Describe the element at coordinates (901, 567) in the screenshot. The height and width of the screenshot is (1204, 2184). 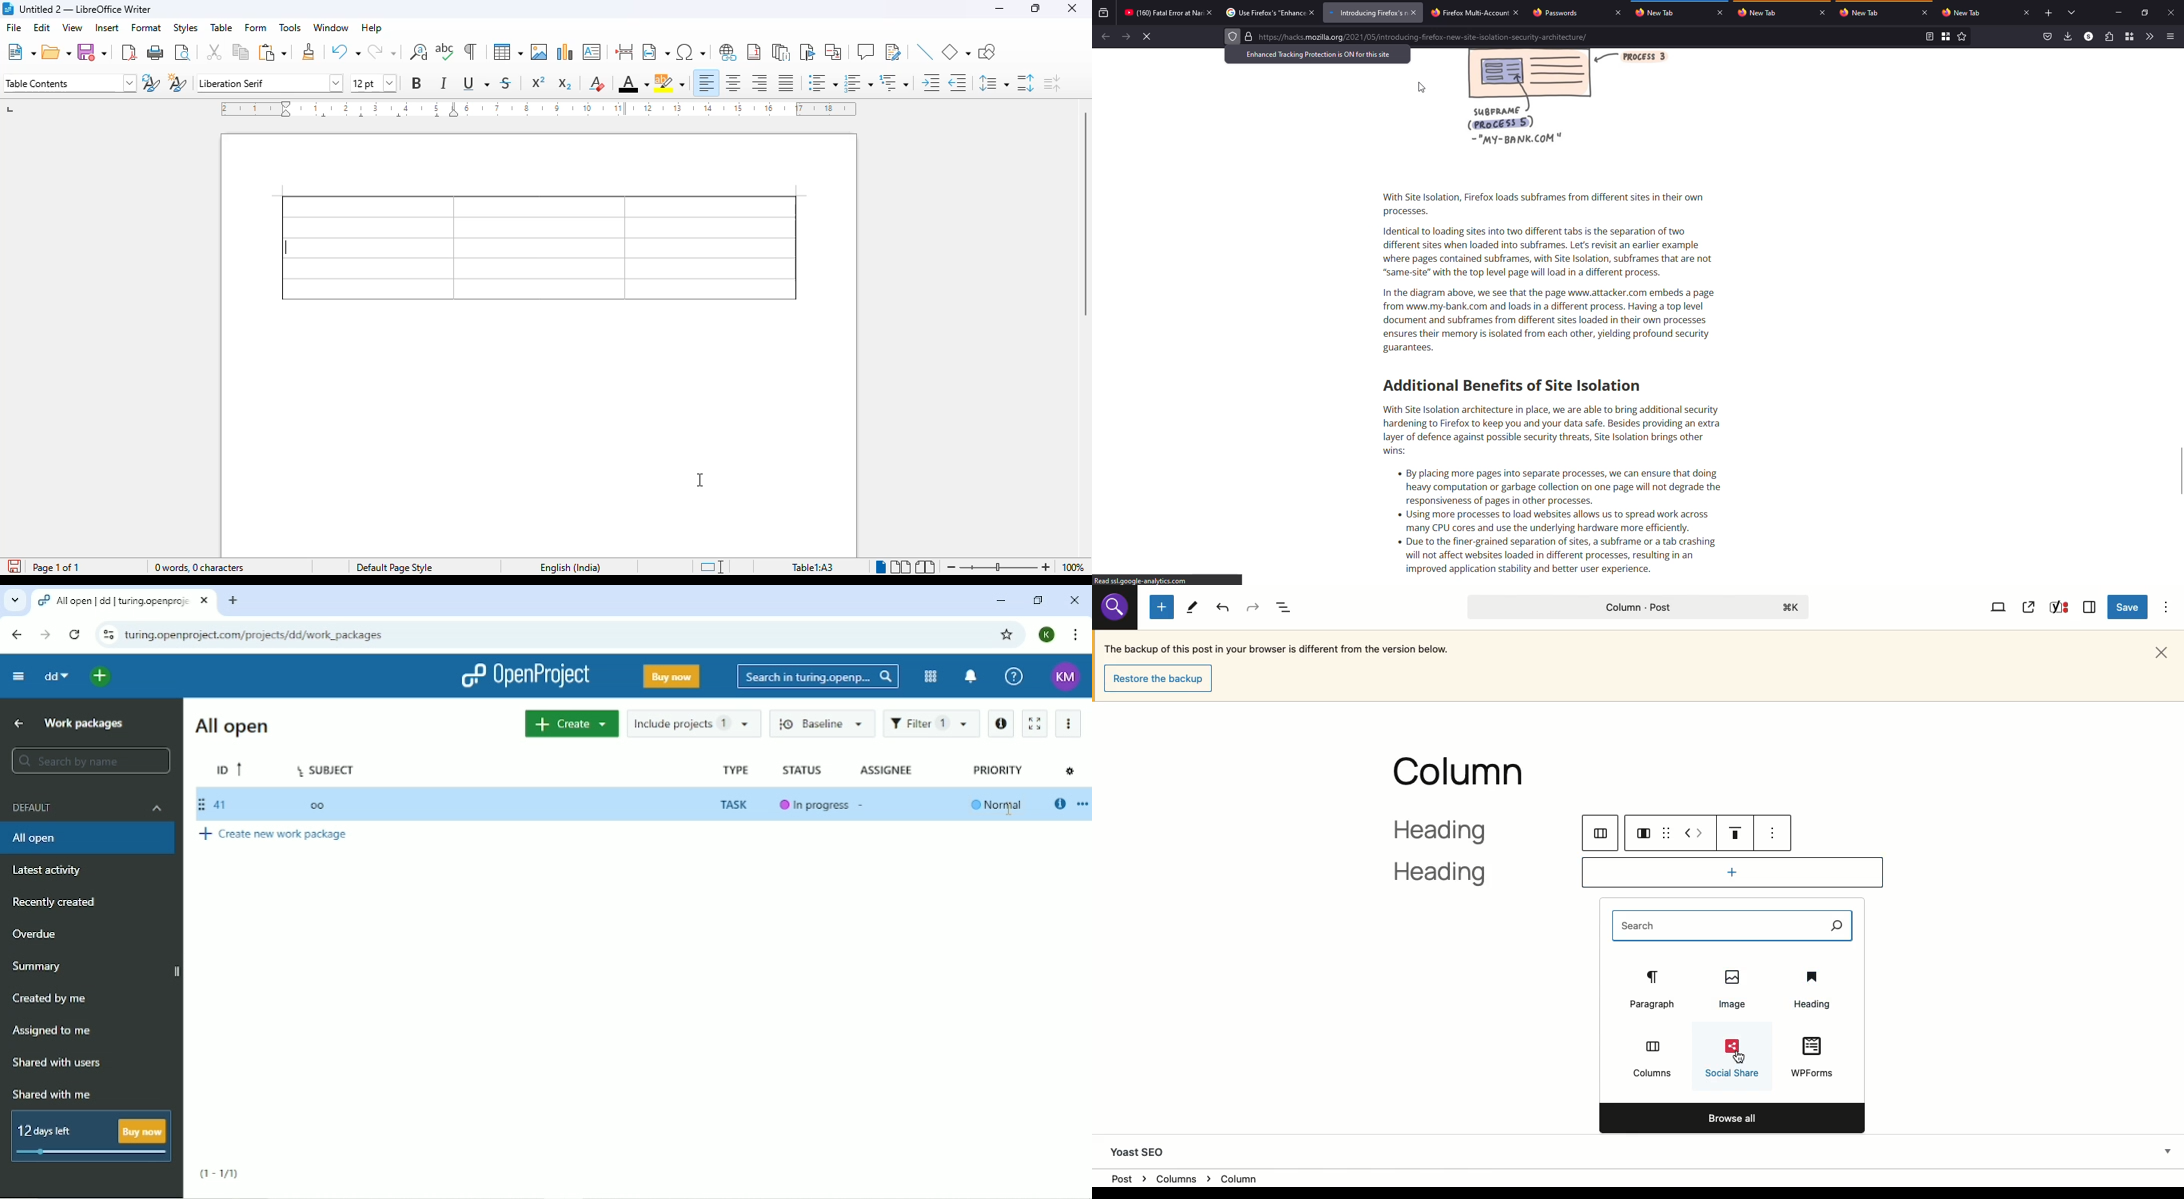
I see `multi-page view` at that location.